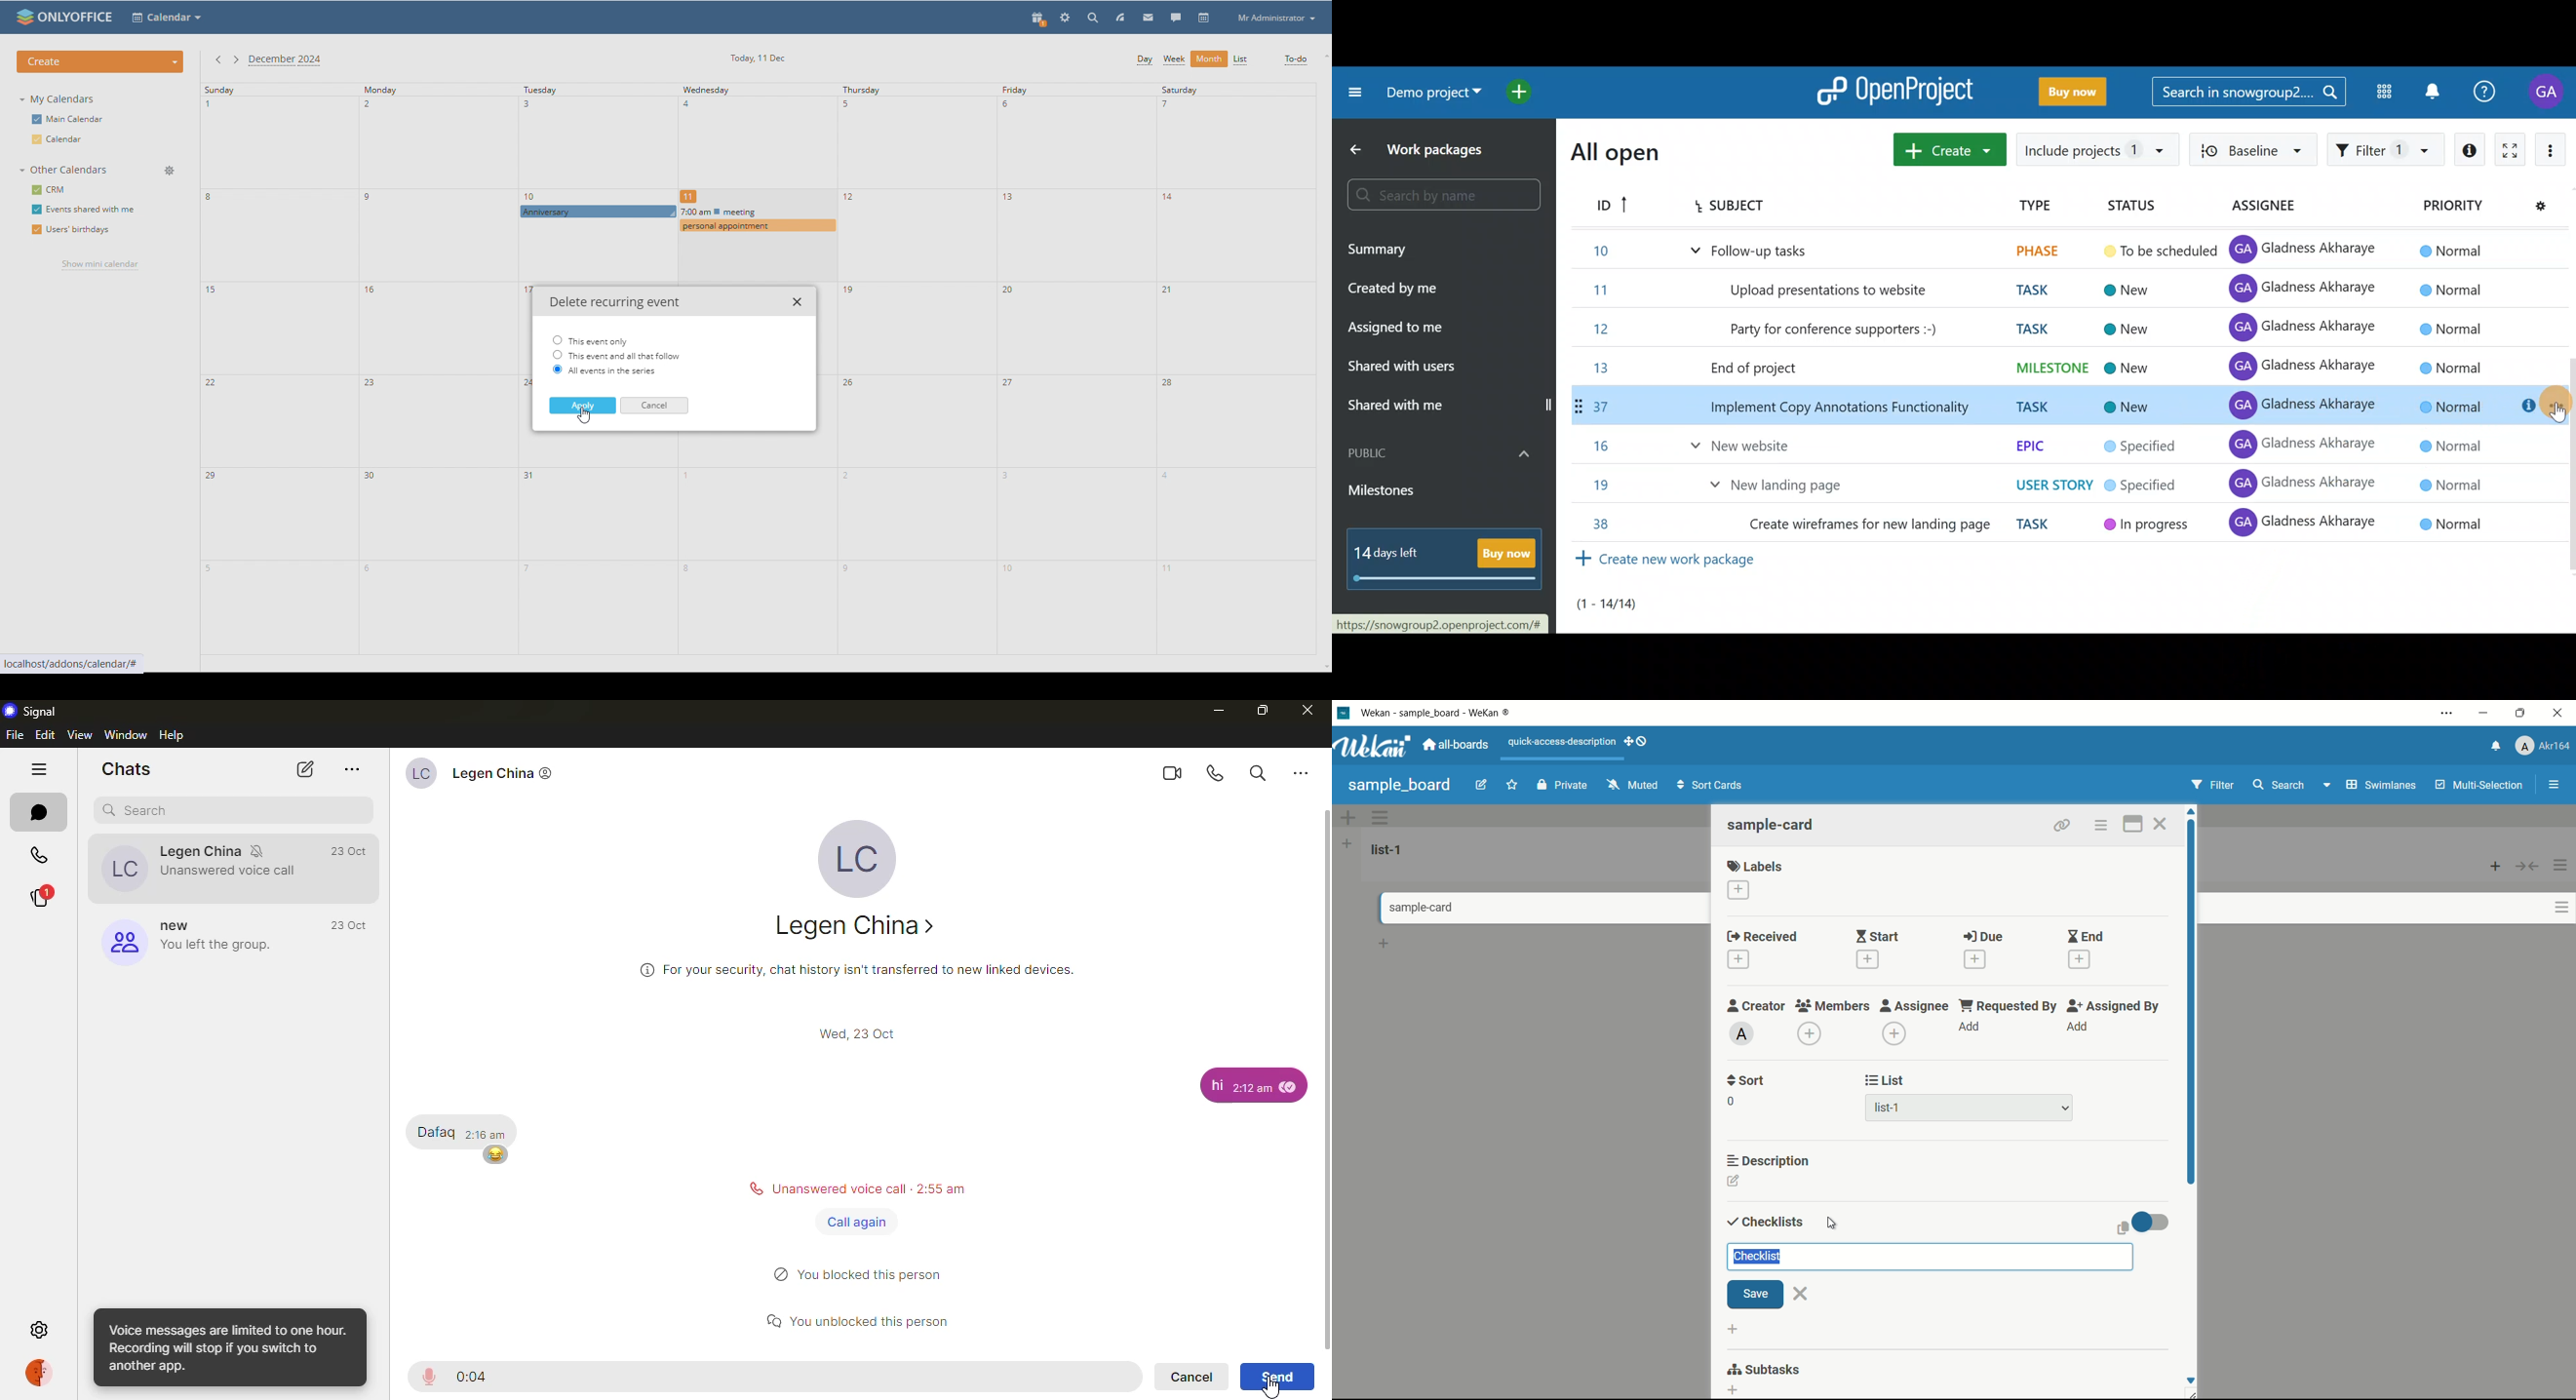 The height and width of the screenshot is (1400, 2576). Describe the element at coordinates (2154, 1222) in the screenshot. I see `toggle button` at that location.